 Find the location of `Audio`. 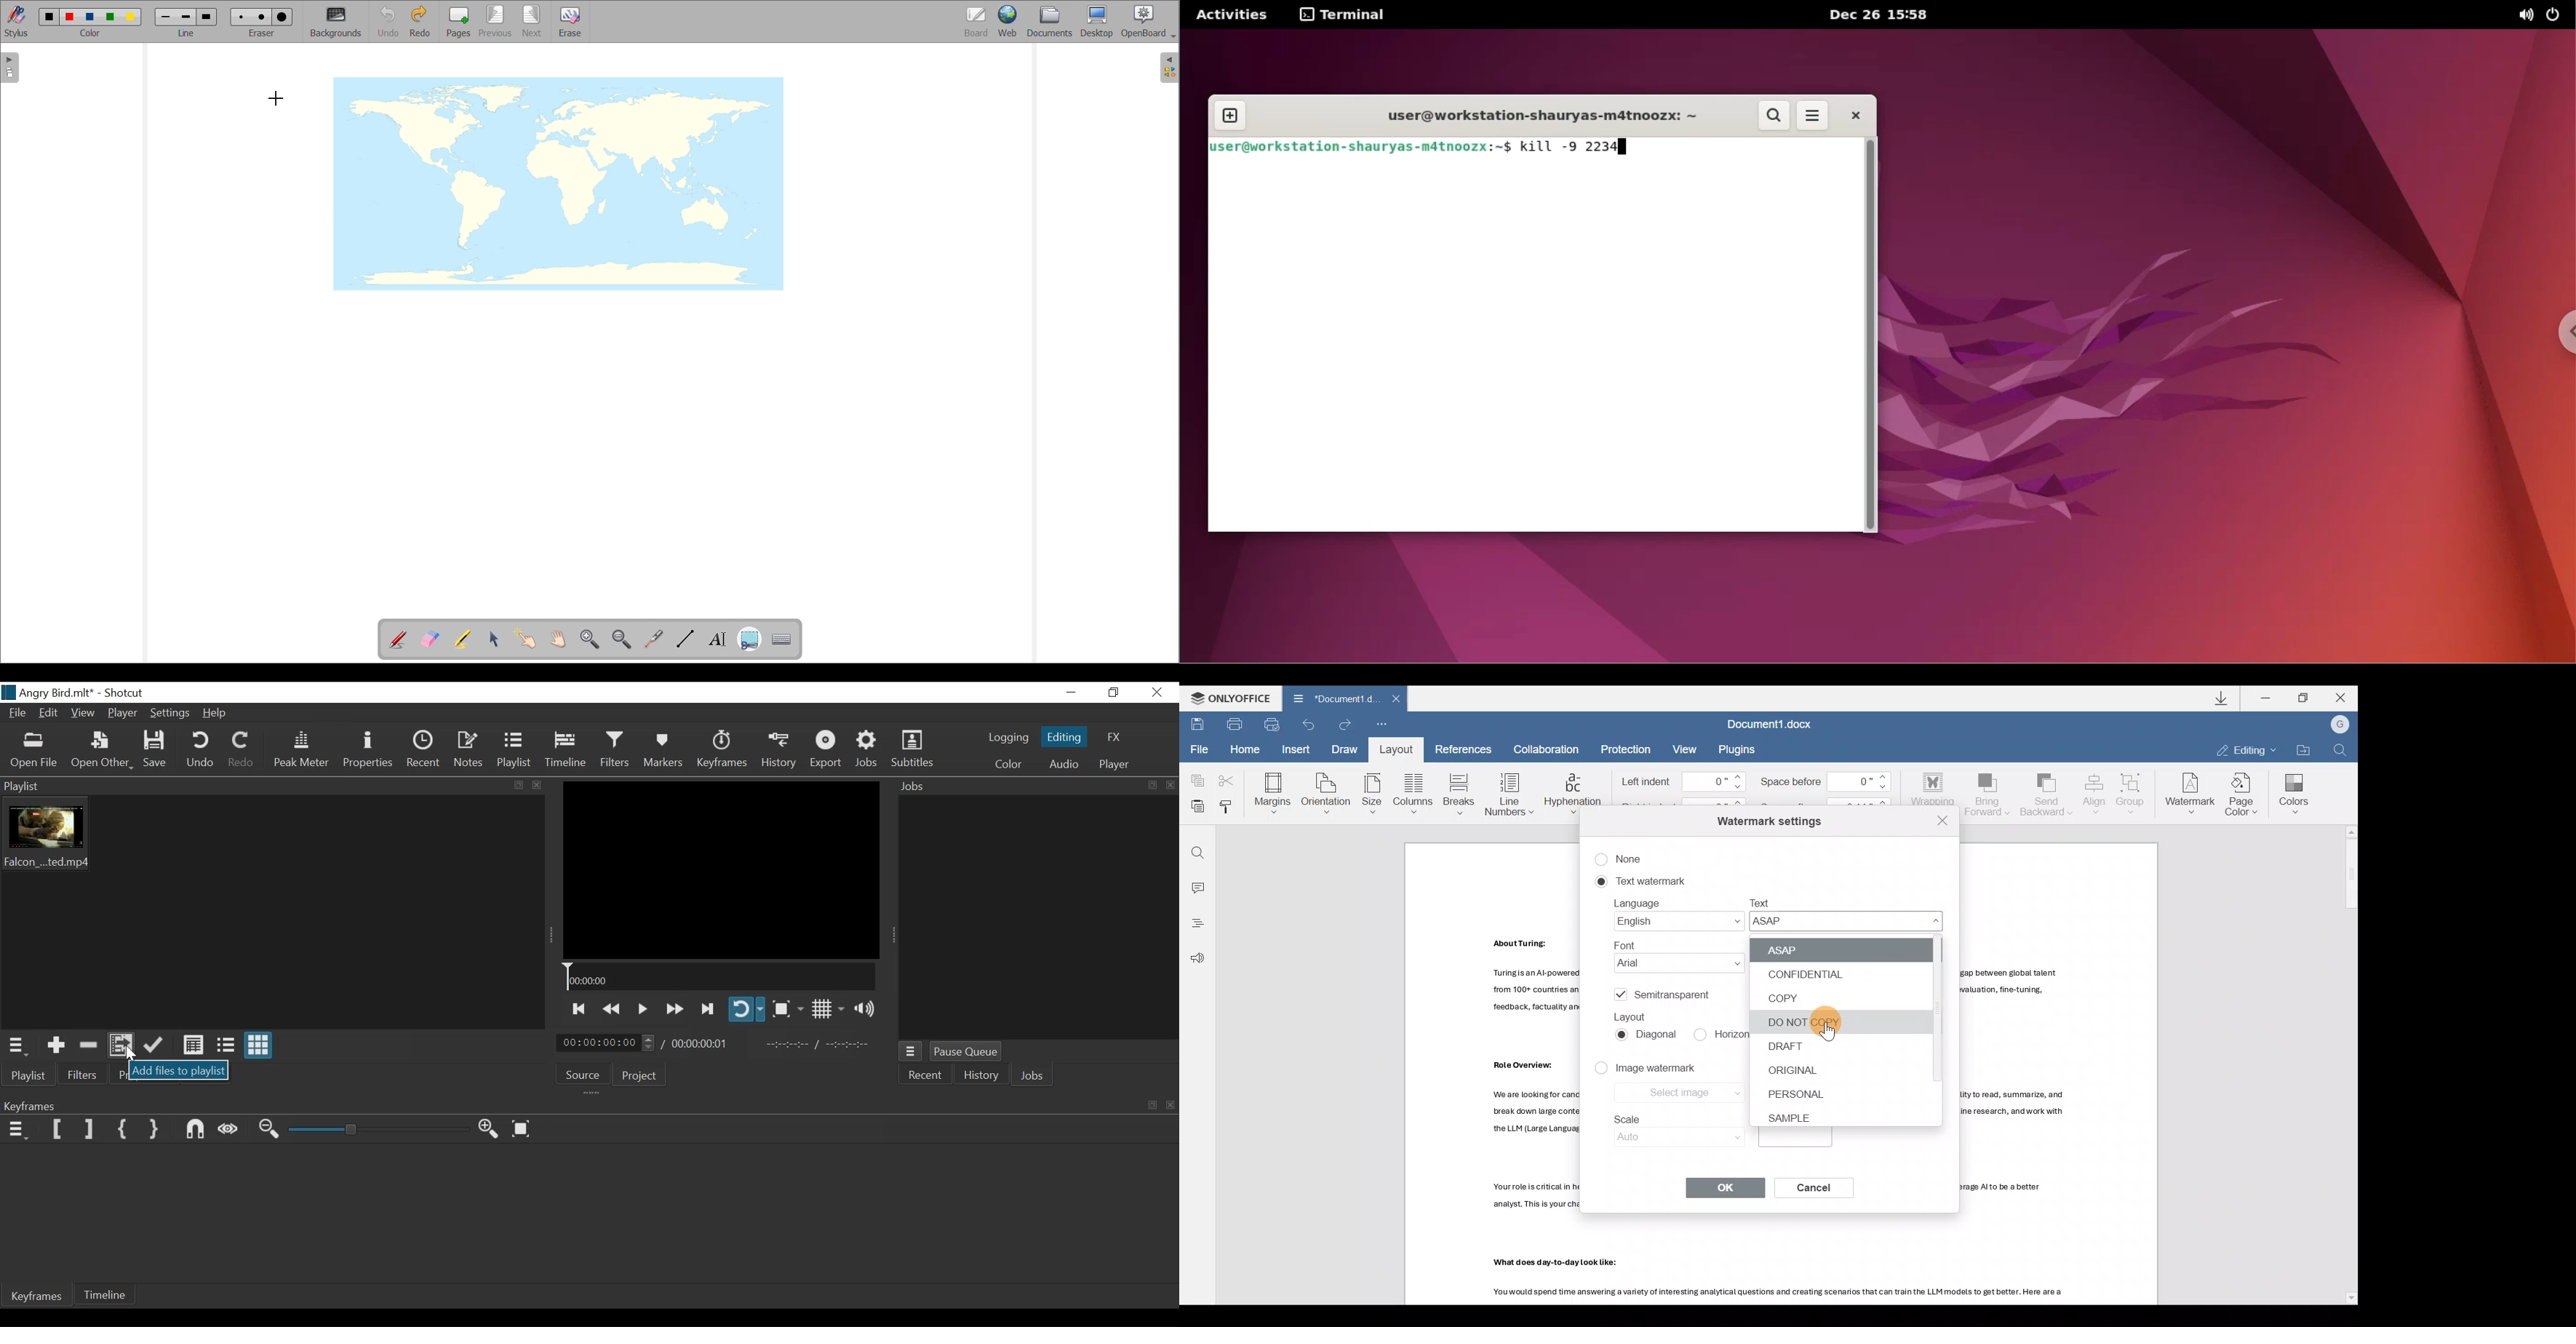

Audio is located at coordinates (1066, 764).